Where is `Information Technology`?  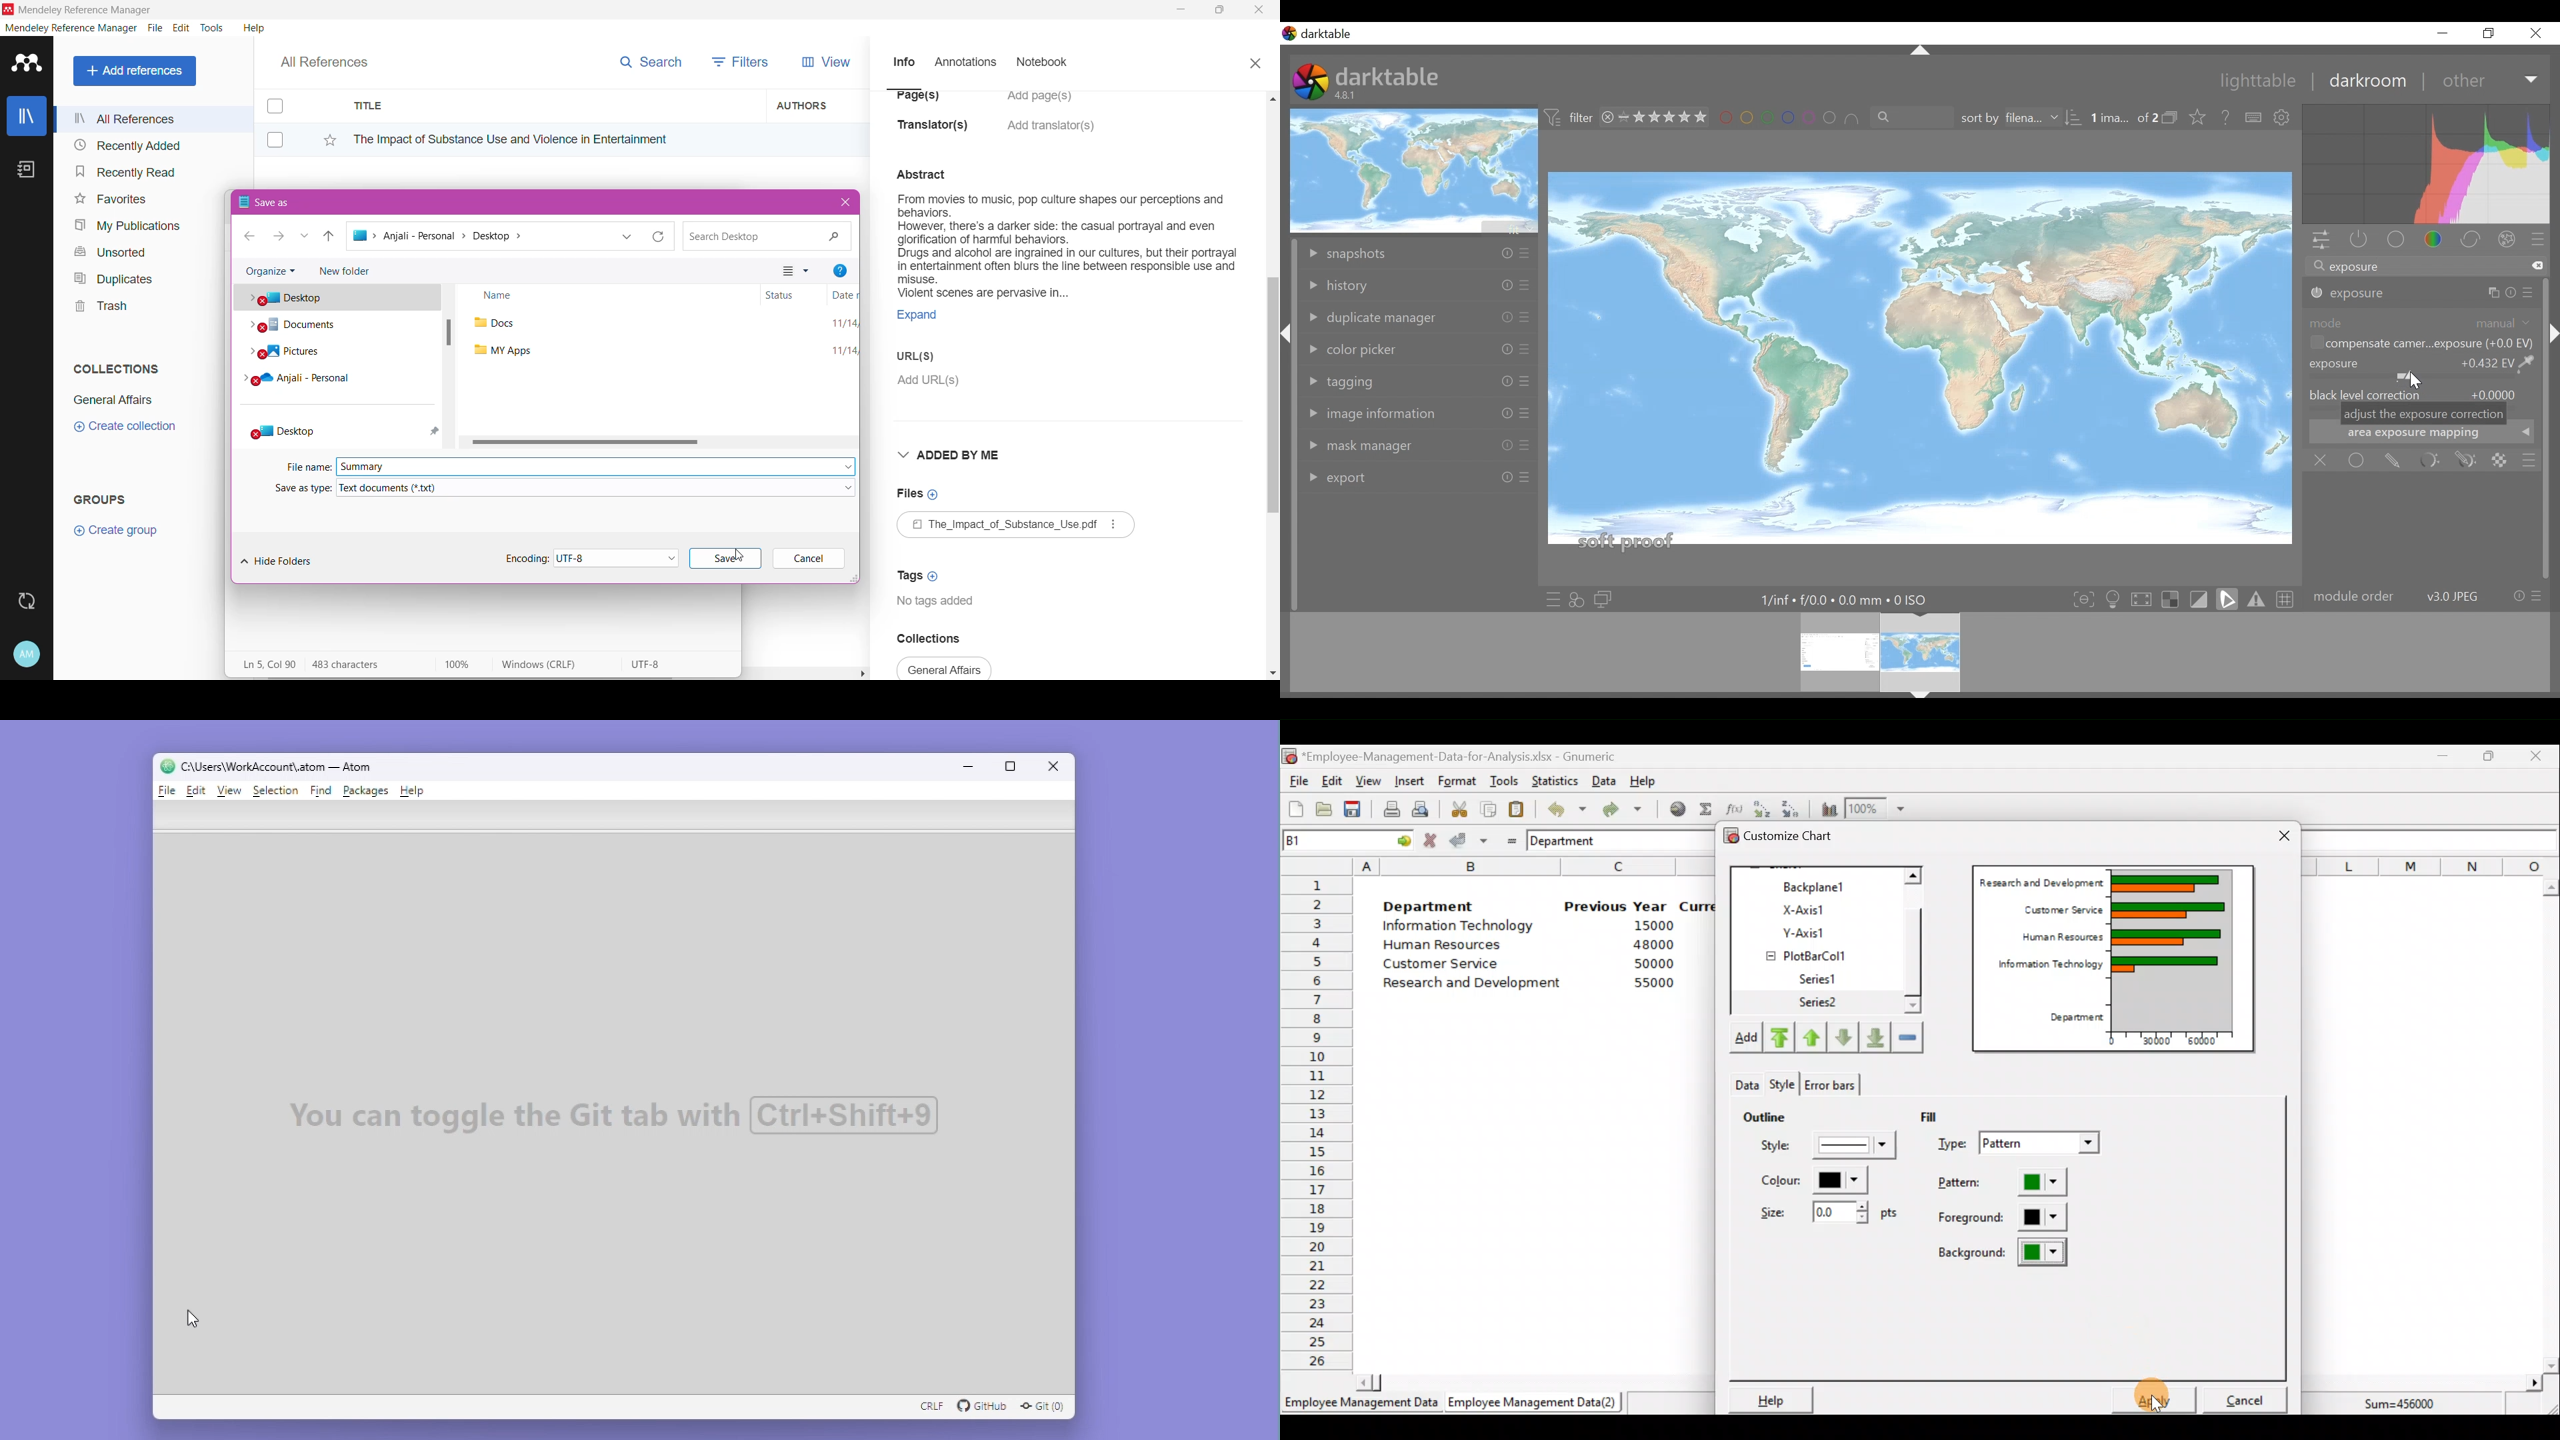
Information Technology is located at coordinates (1460, 926).